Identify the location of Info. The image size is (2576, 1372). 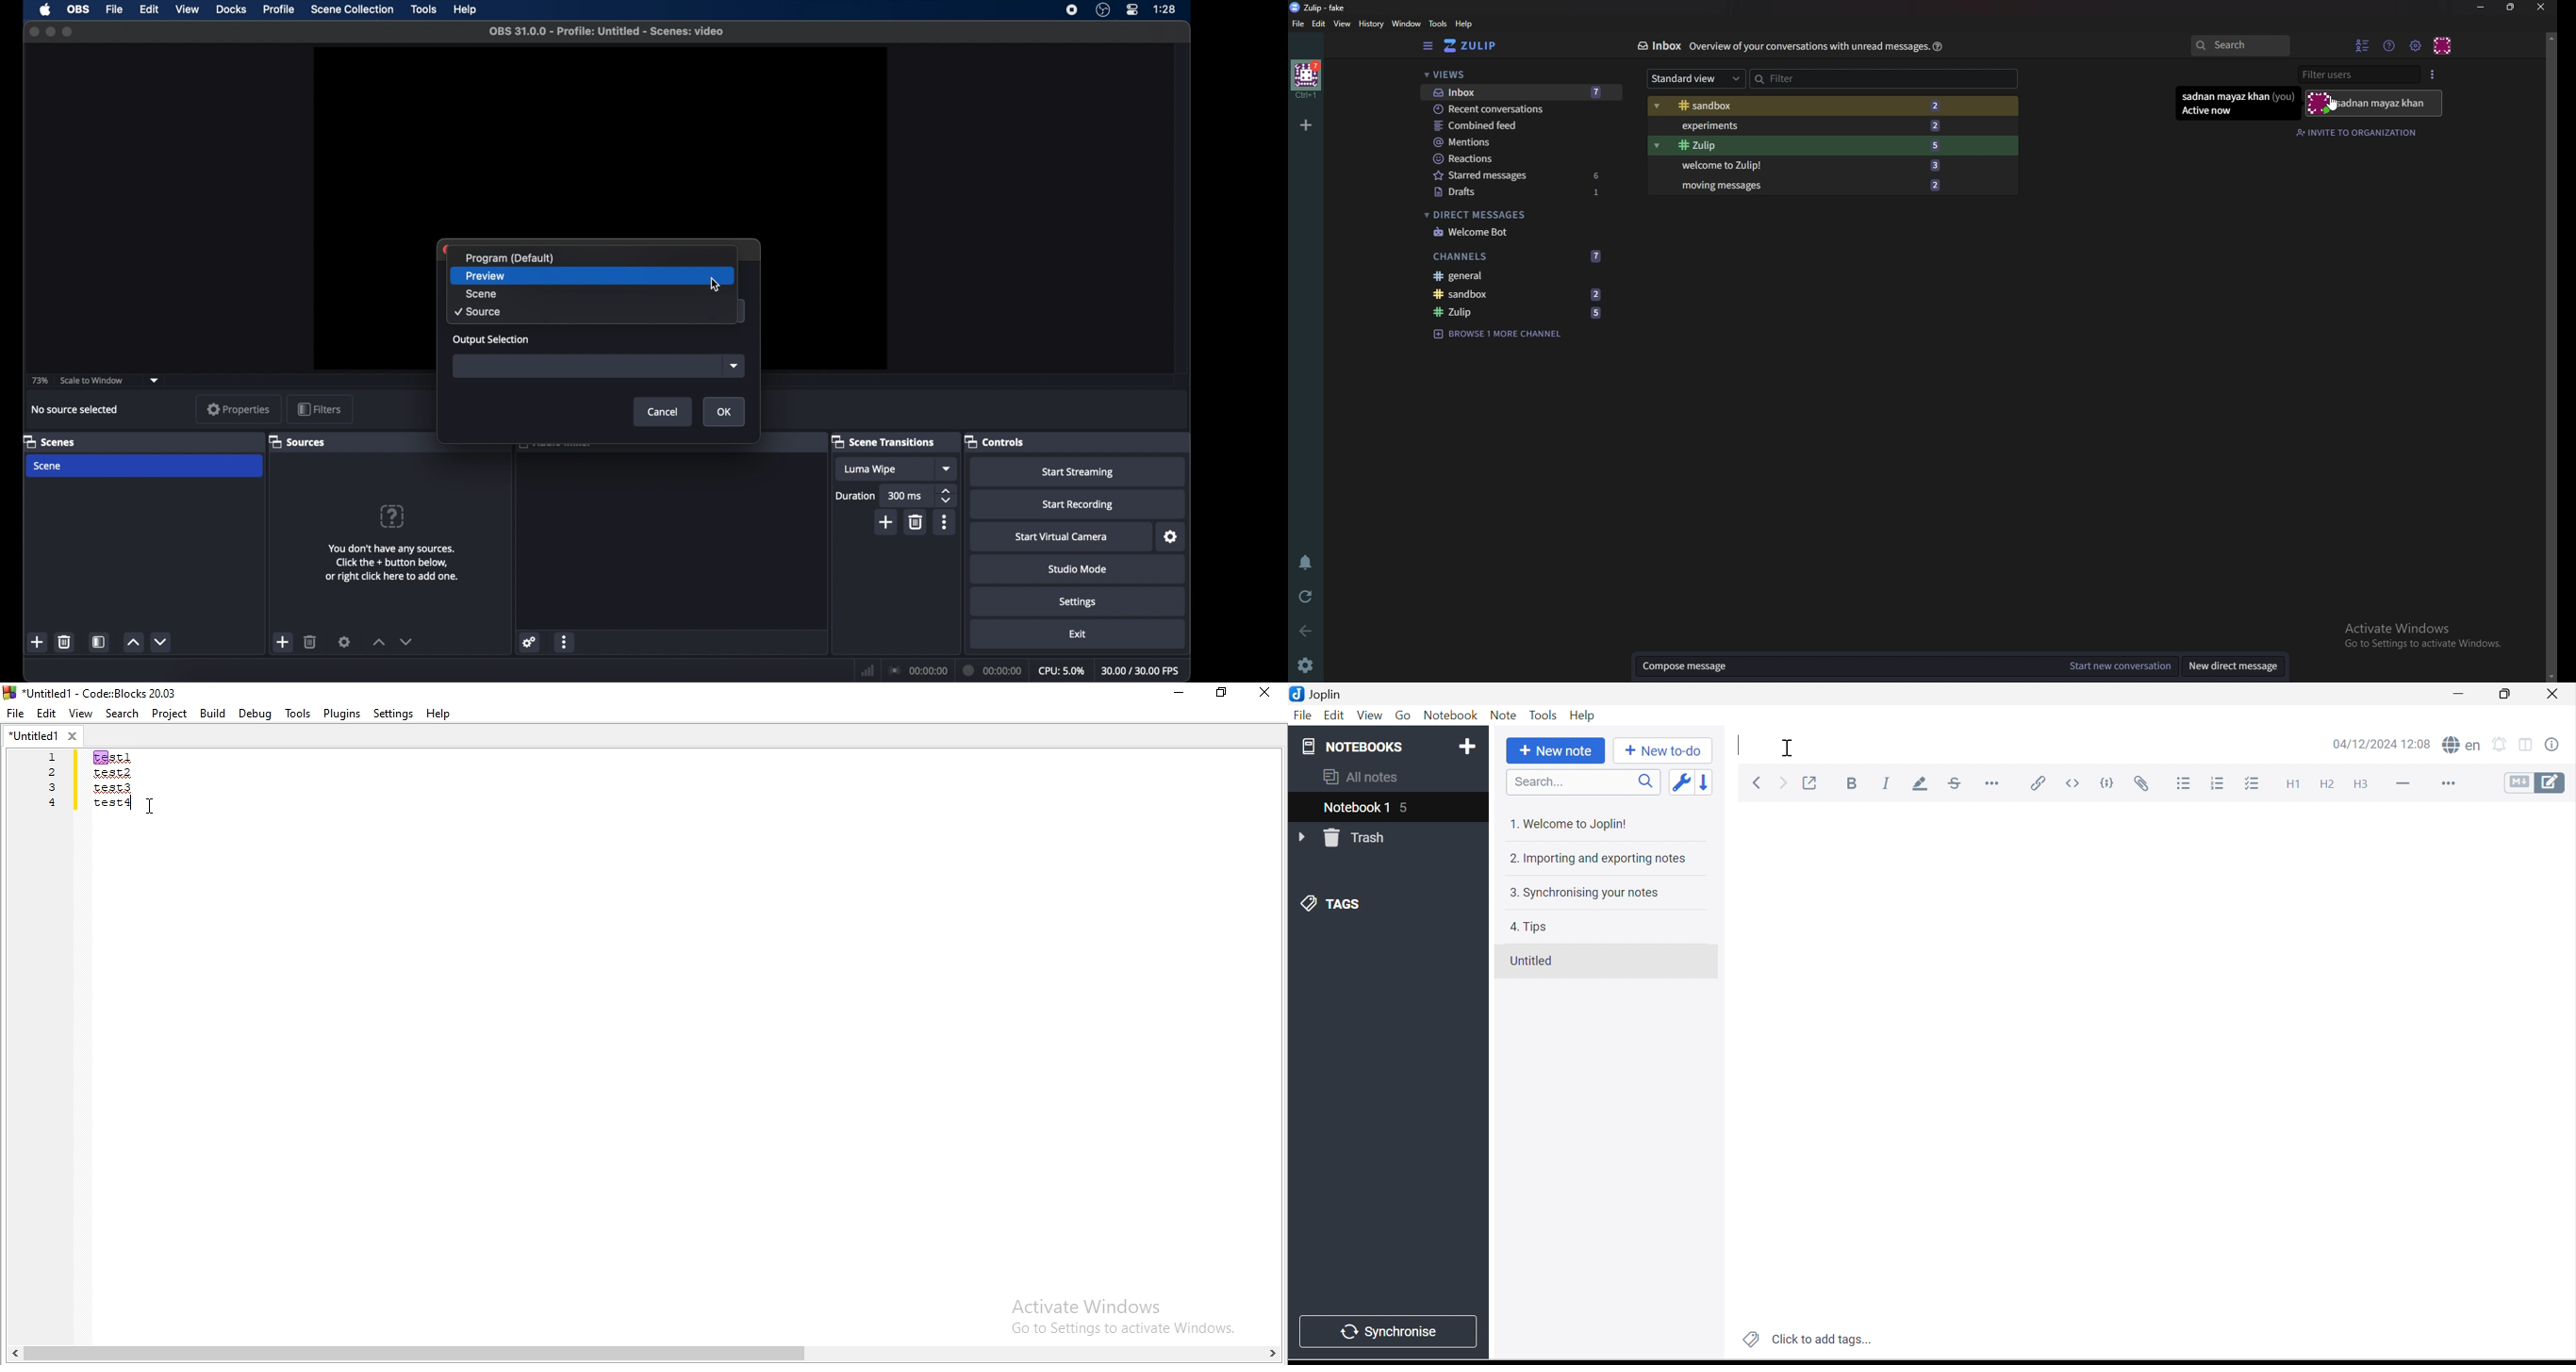
(1808, 47).